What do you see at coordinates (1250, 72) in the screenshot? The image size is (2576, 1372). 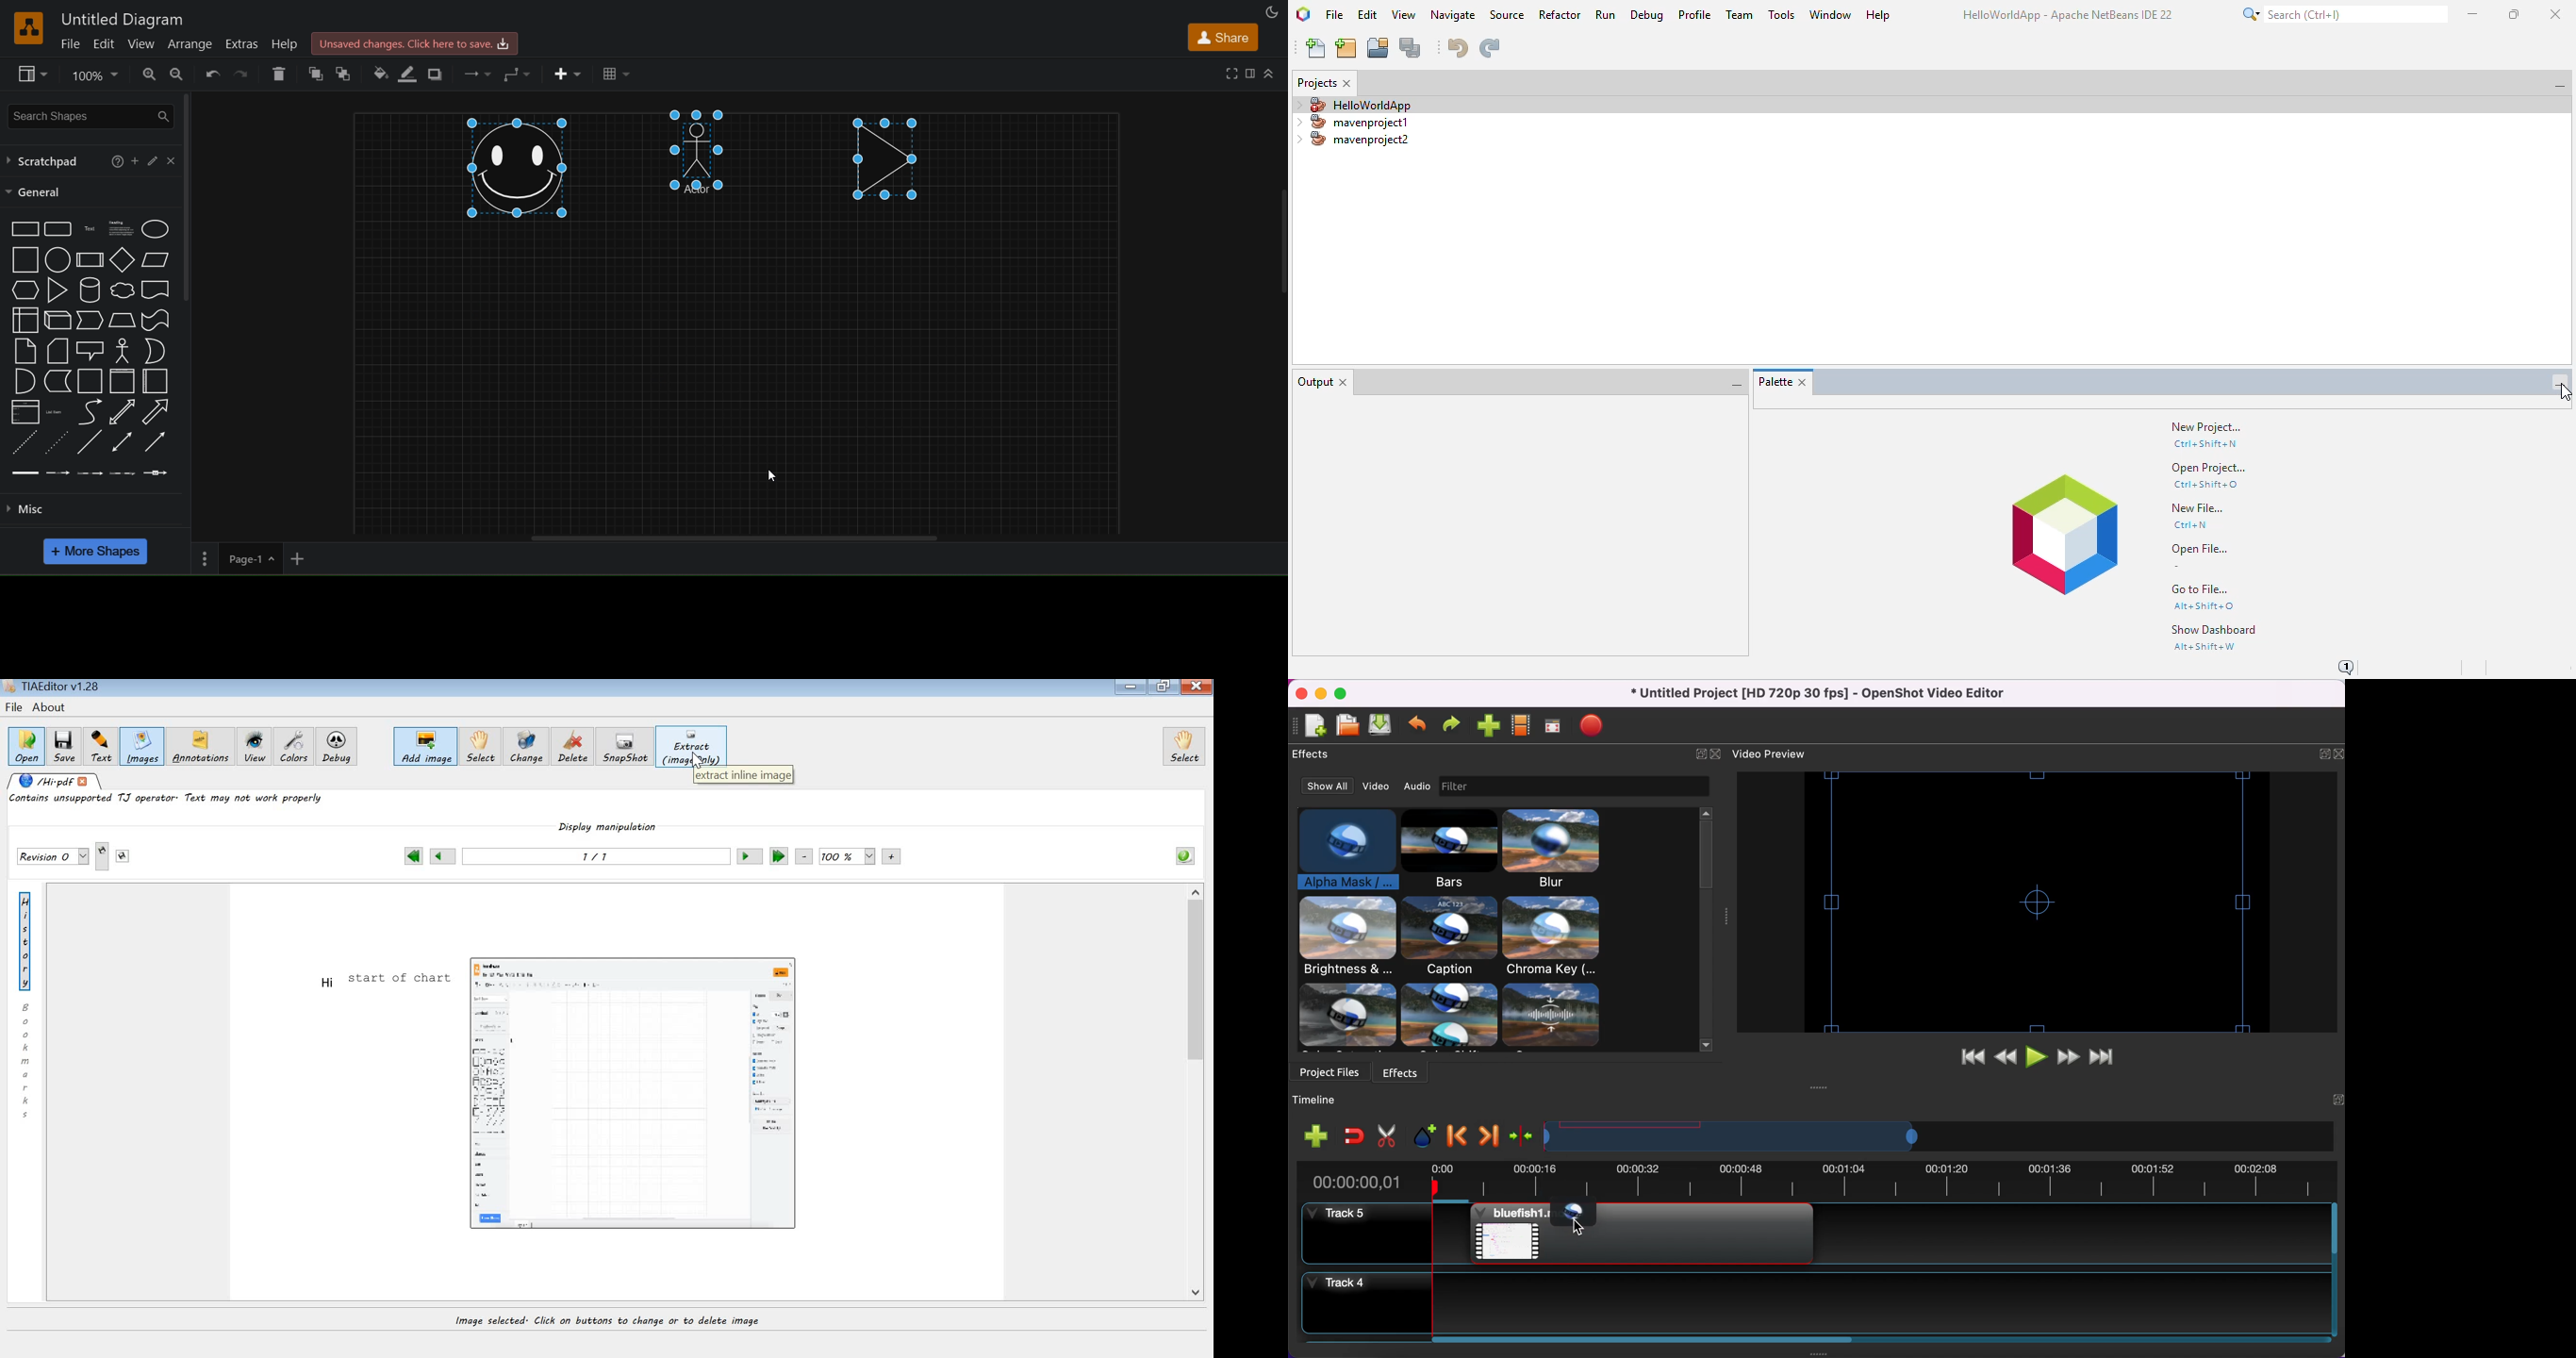 I see `format` at bounding box center [1250, 72].